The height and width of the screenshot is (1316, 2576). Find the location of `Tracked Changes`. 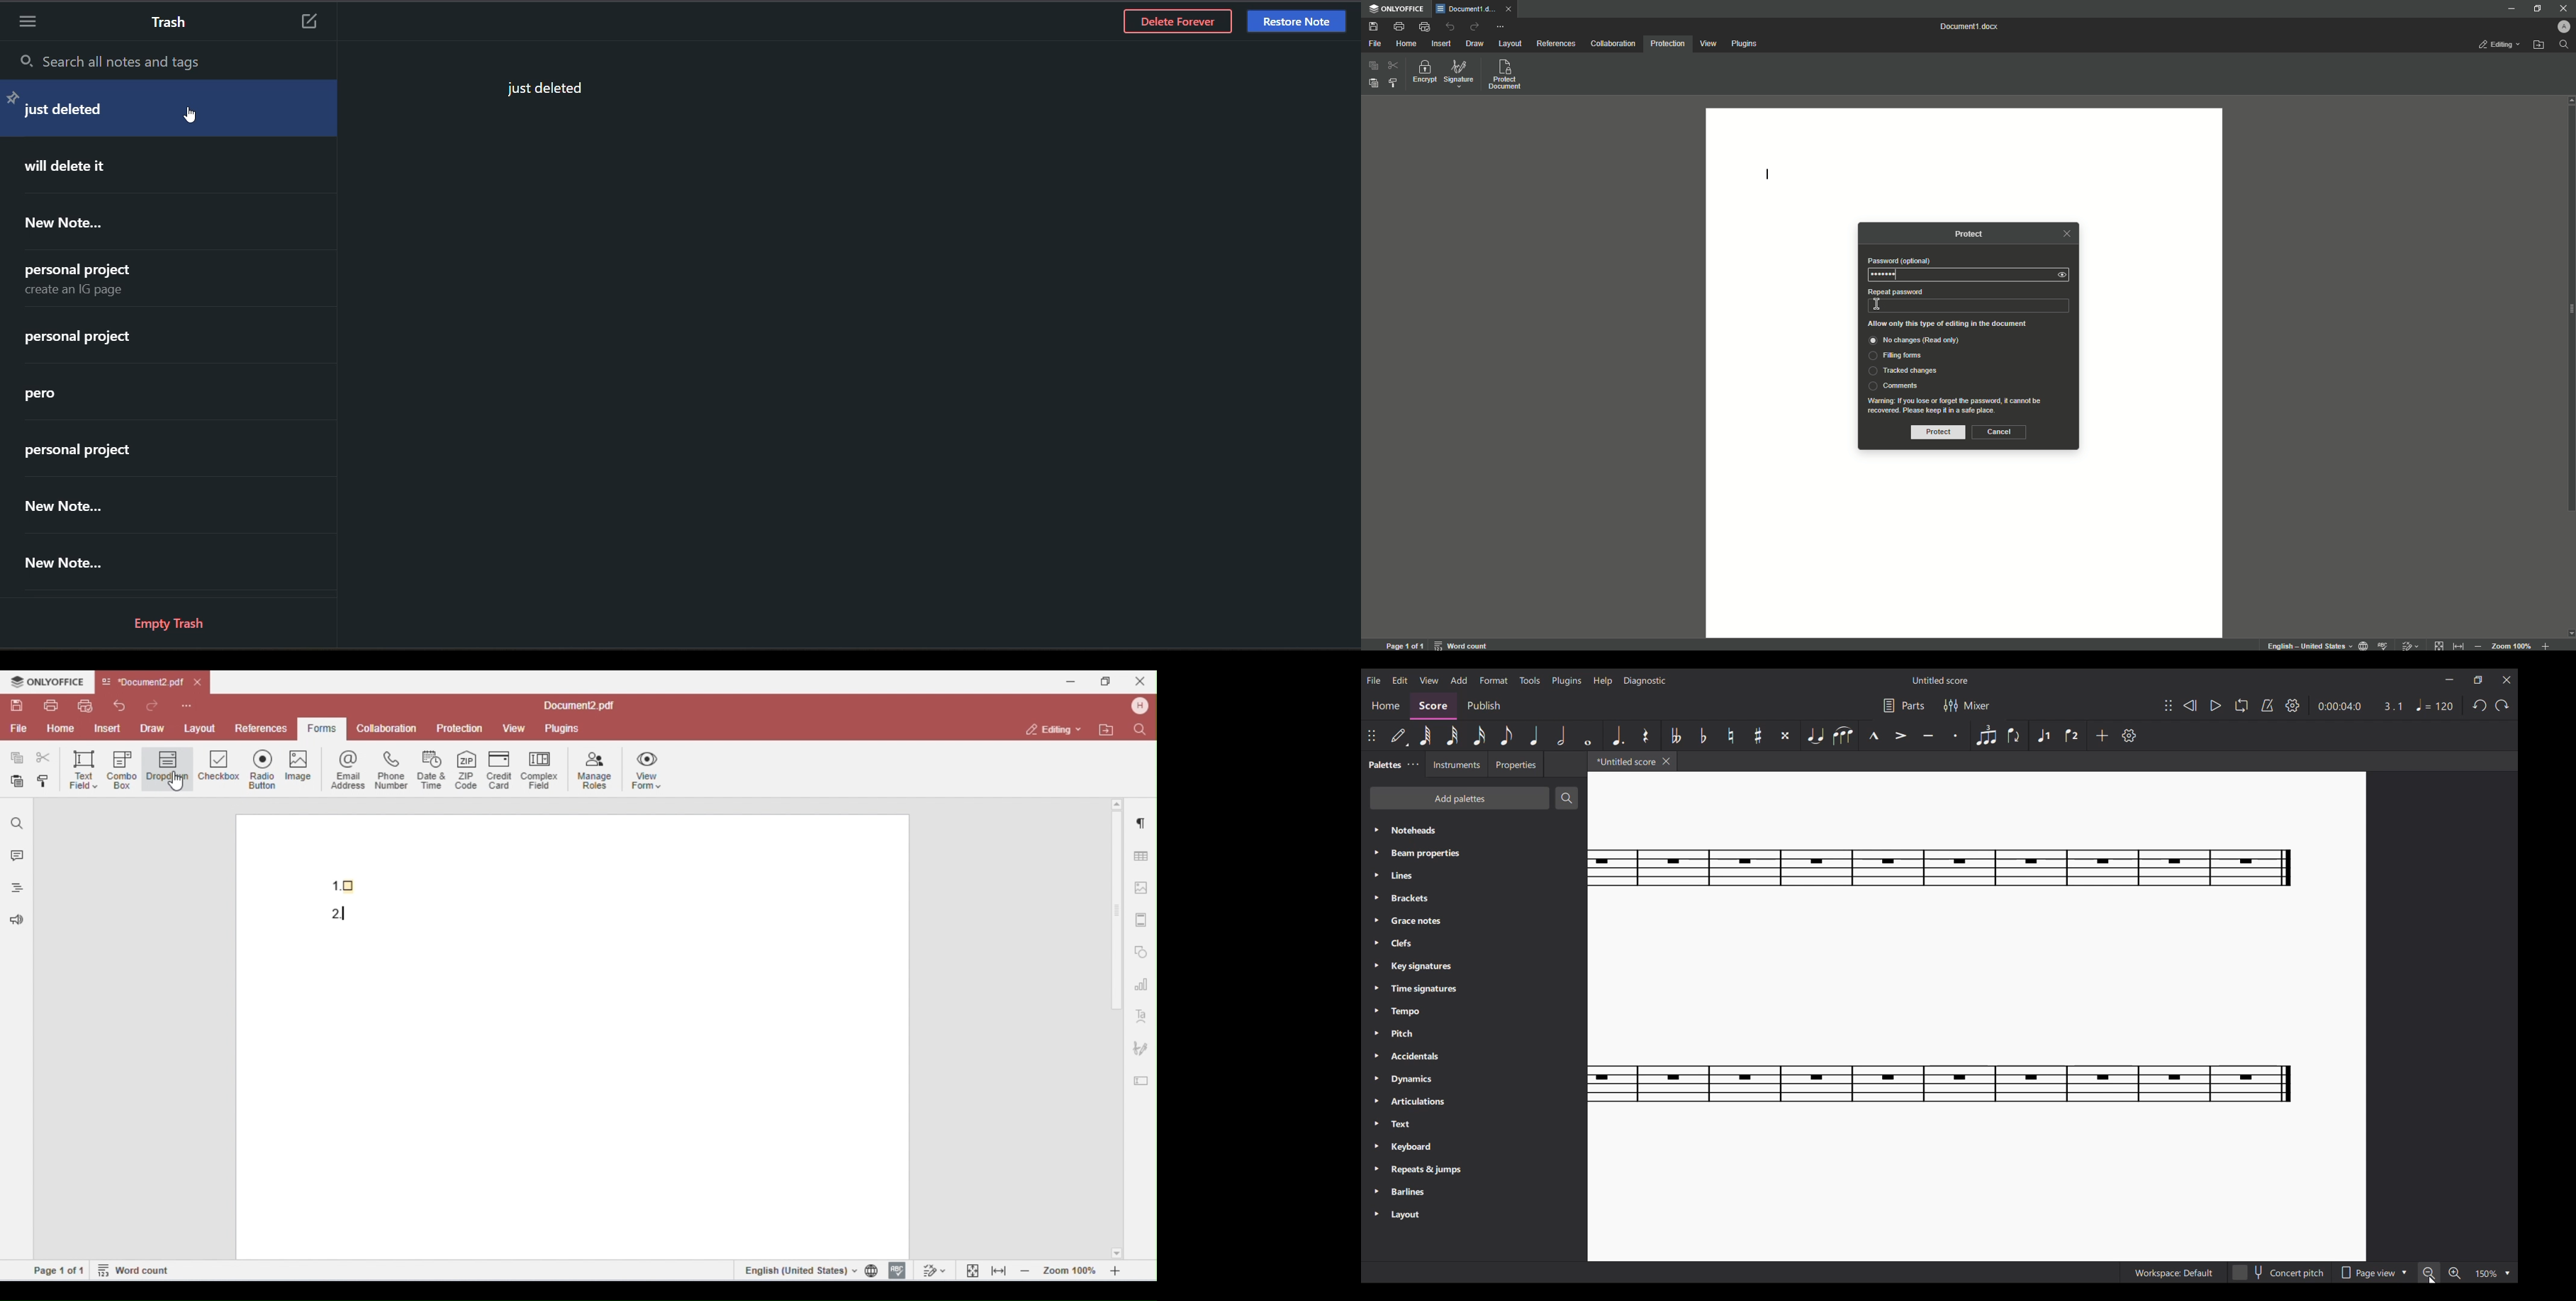

Tracked Changes is located at coordinates (1902, 371).